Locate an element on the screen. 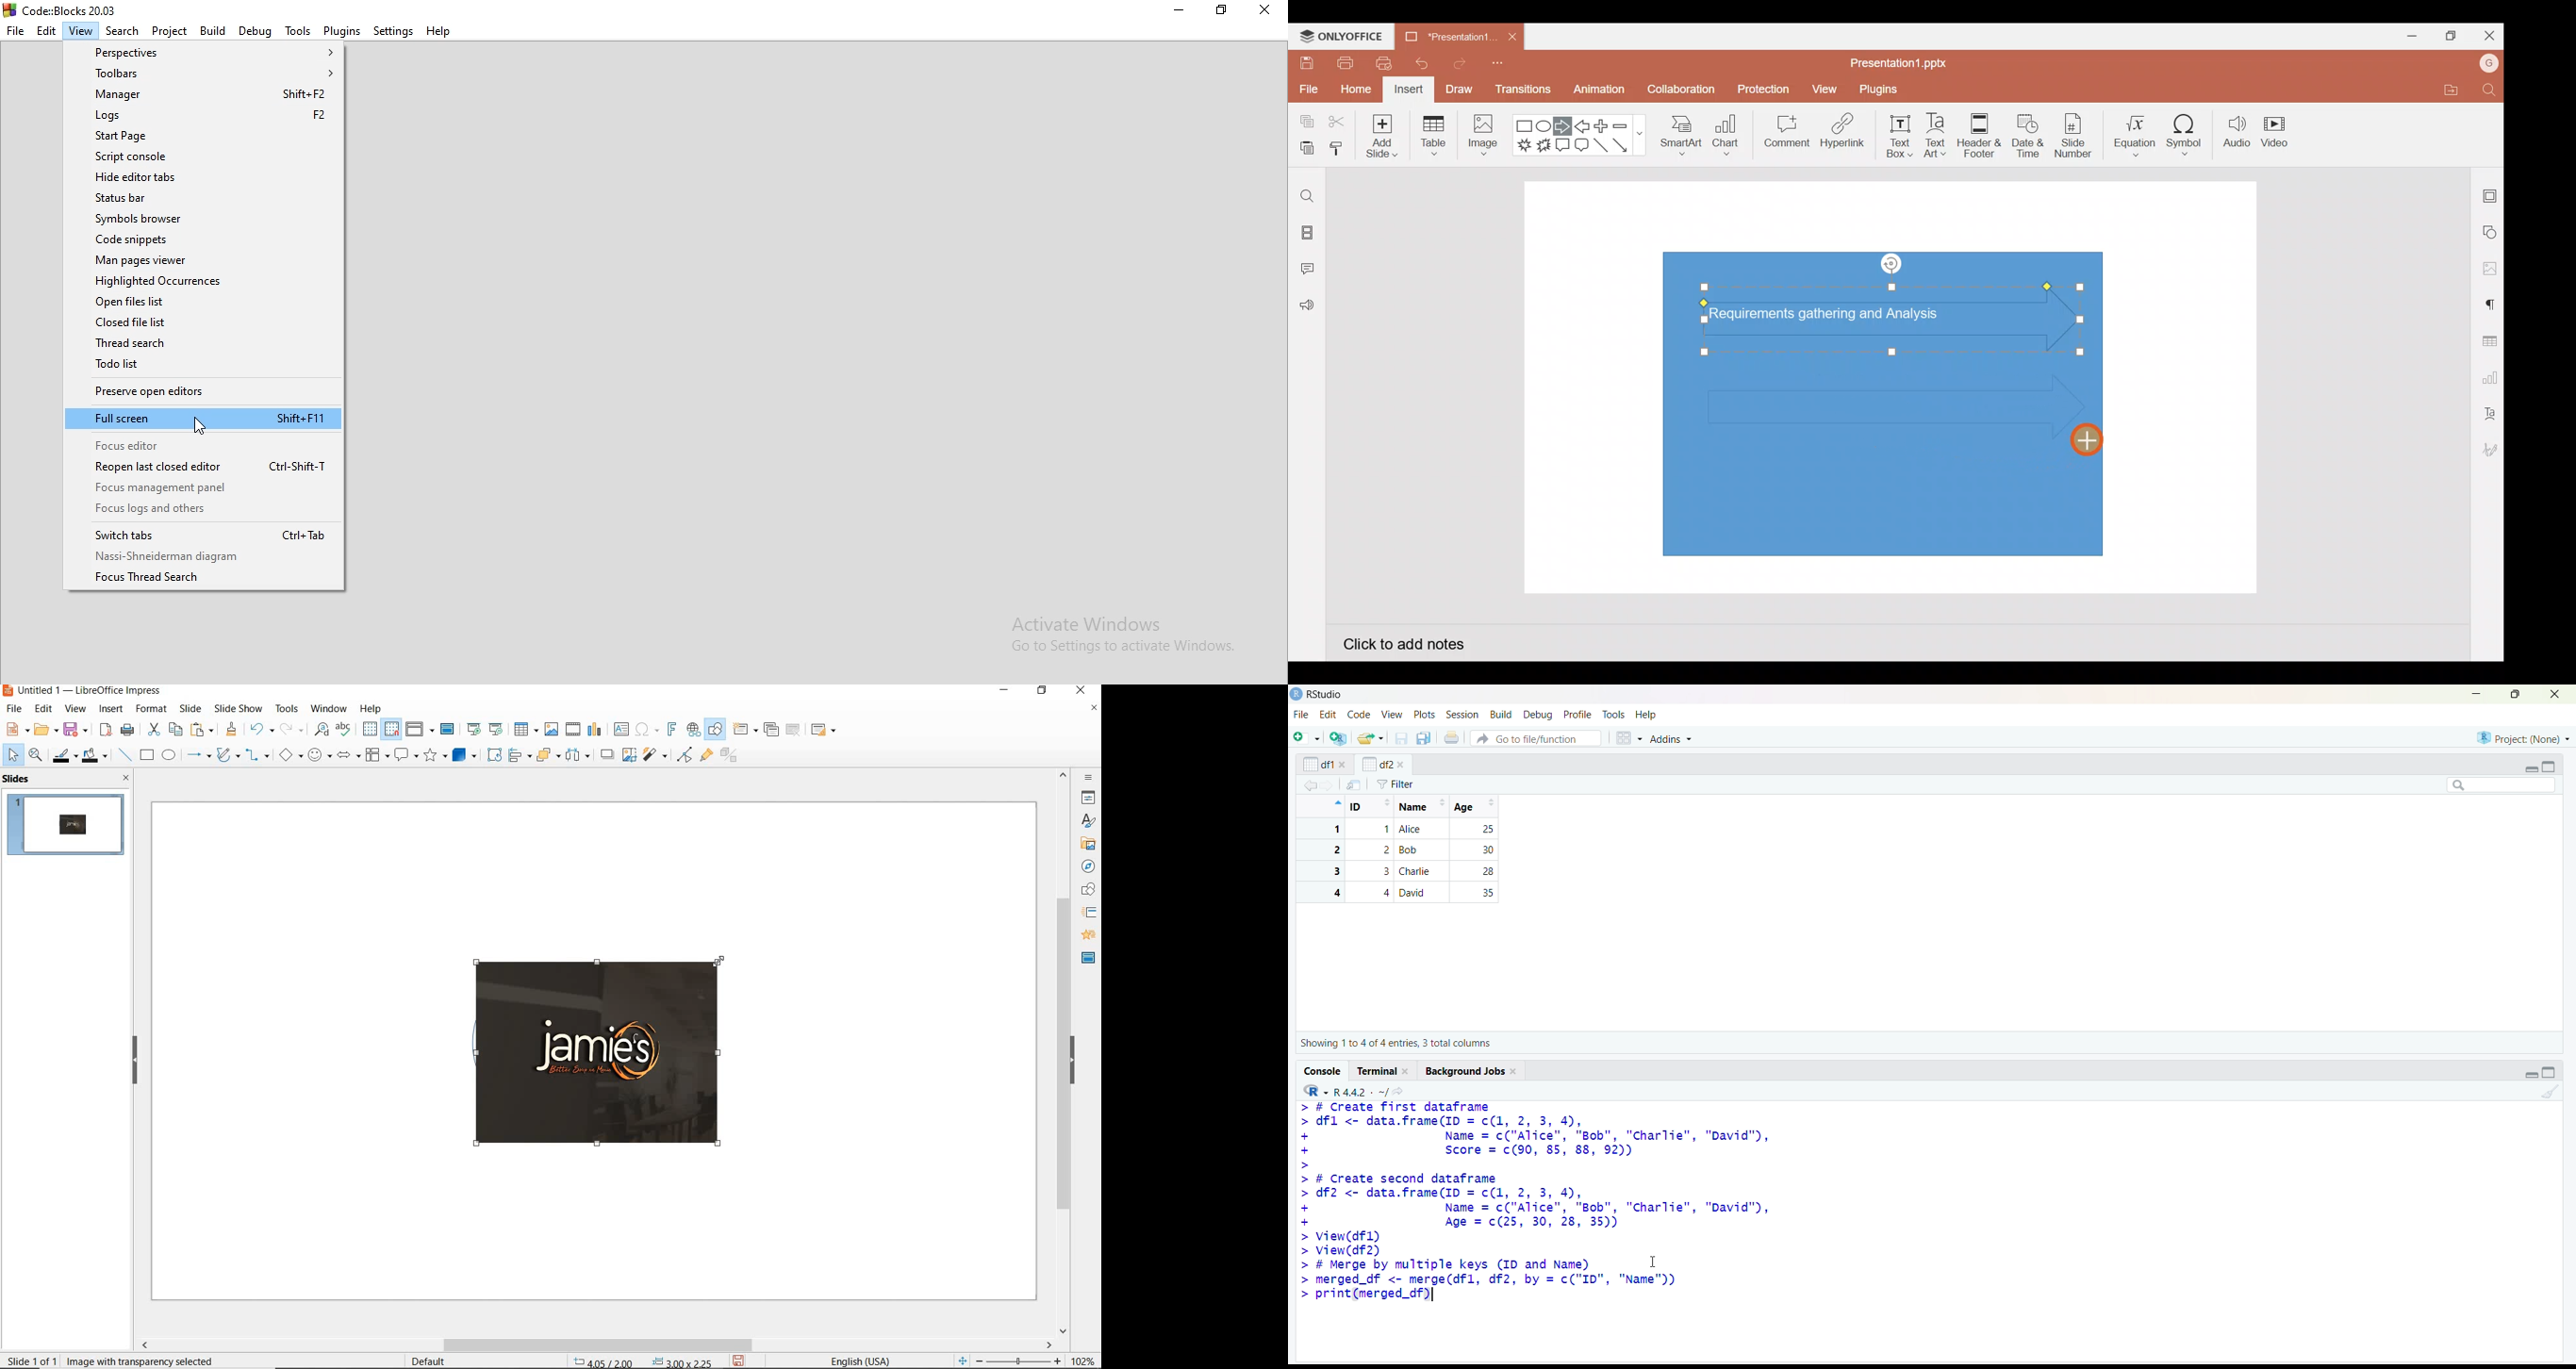 This screenshot has height=1372, width=2576. select at least three objects to distribute is located at coordinates (578, 755).